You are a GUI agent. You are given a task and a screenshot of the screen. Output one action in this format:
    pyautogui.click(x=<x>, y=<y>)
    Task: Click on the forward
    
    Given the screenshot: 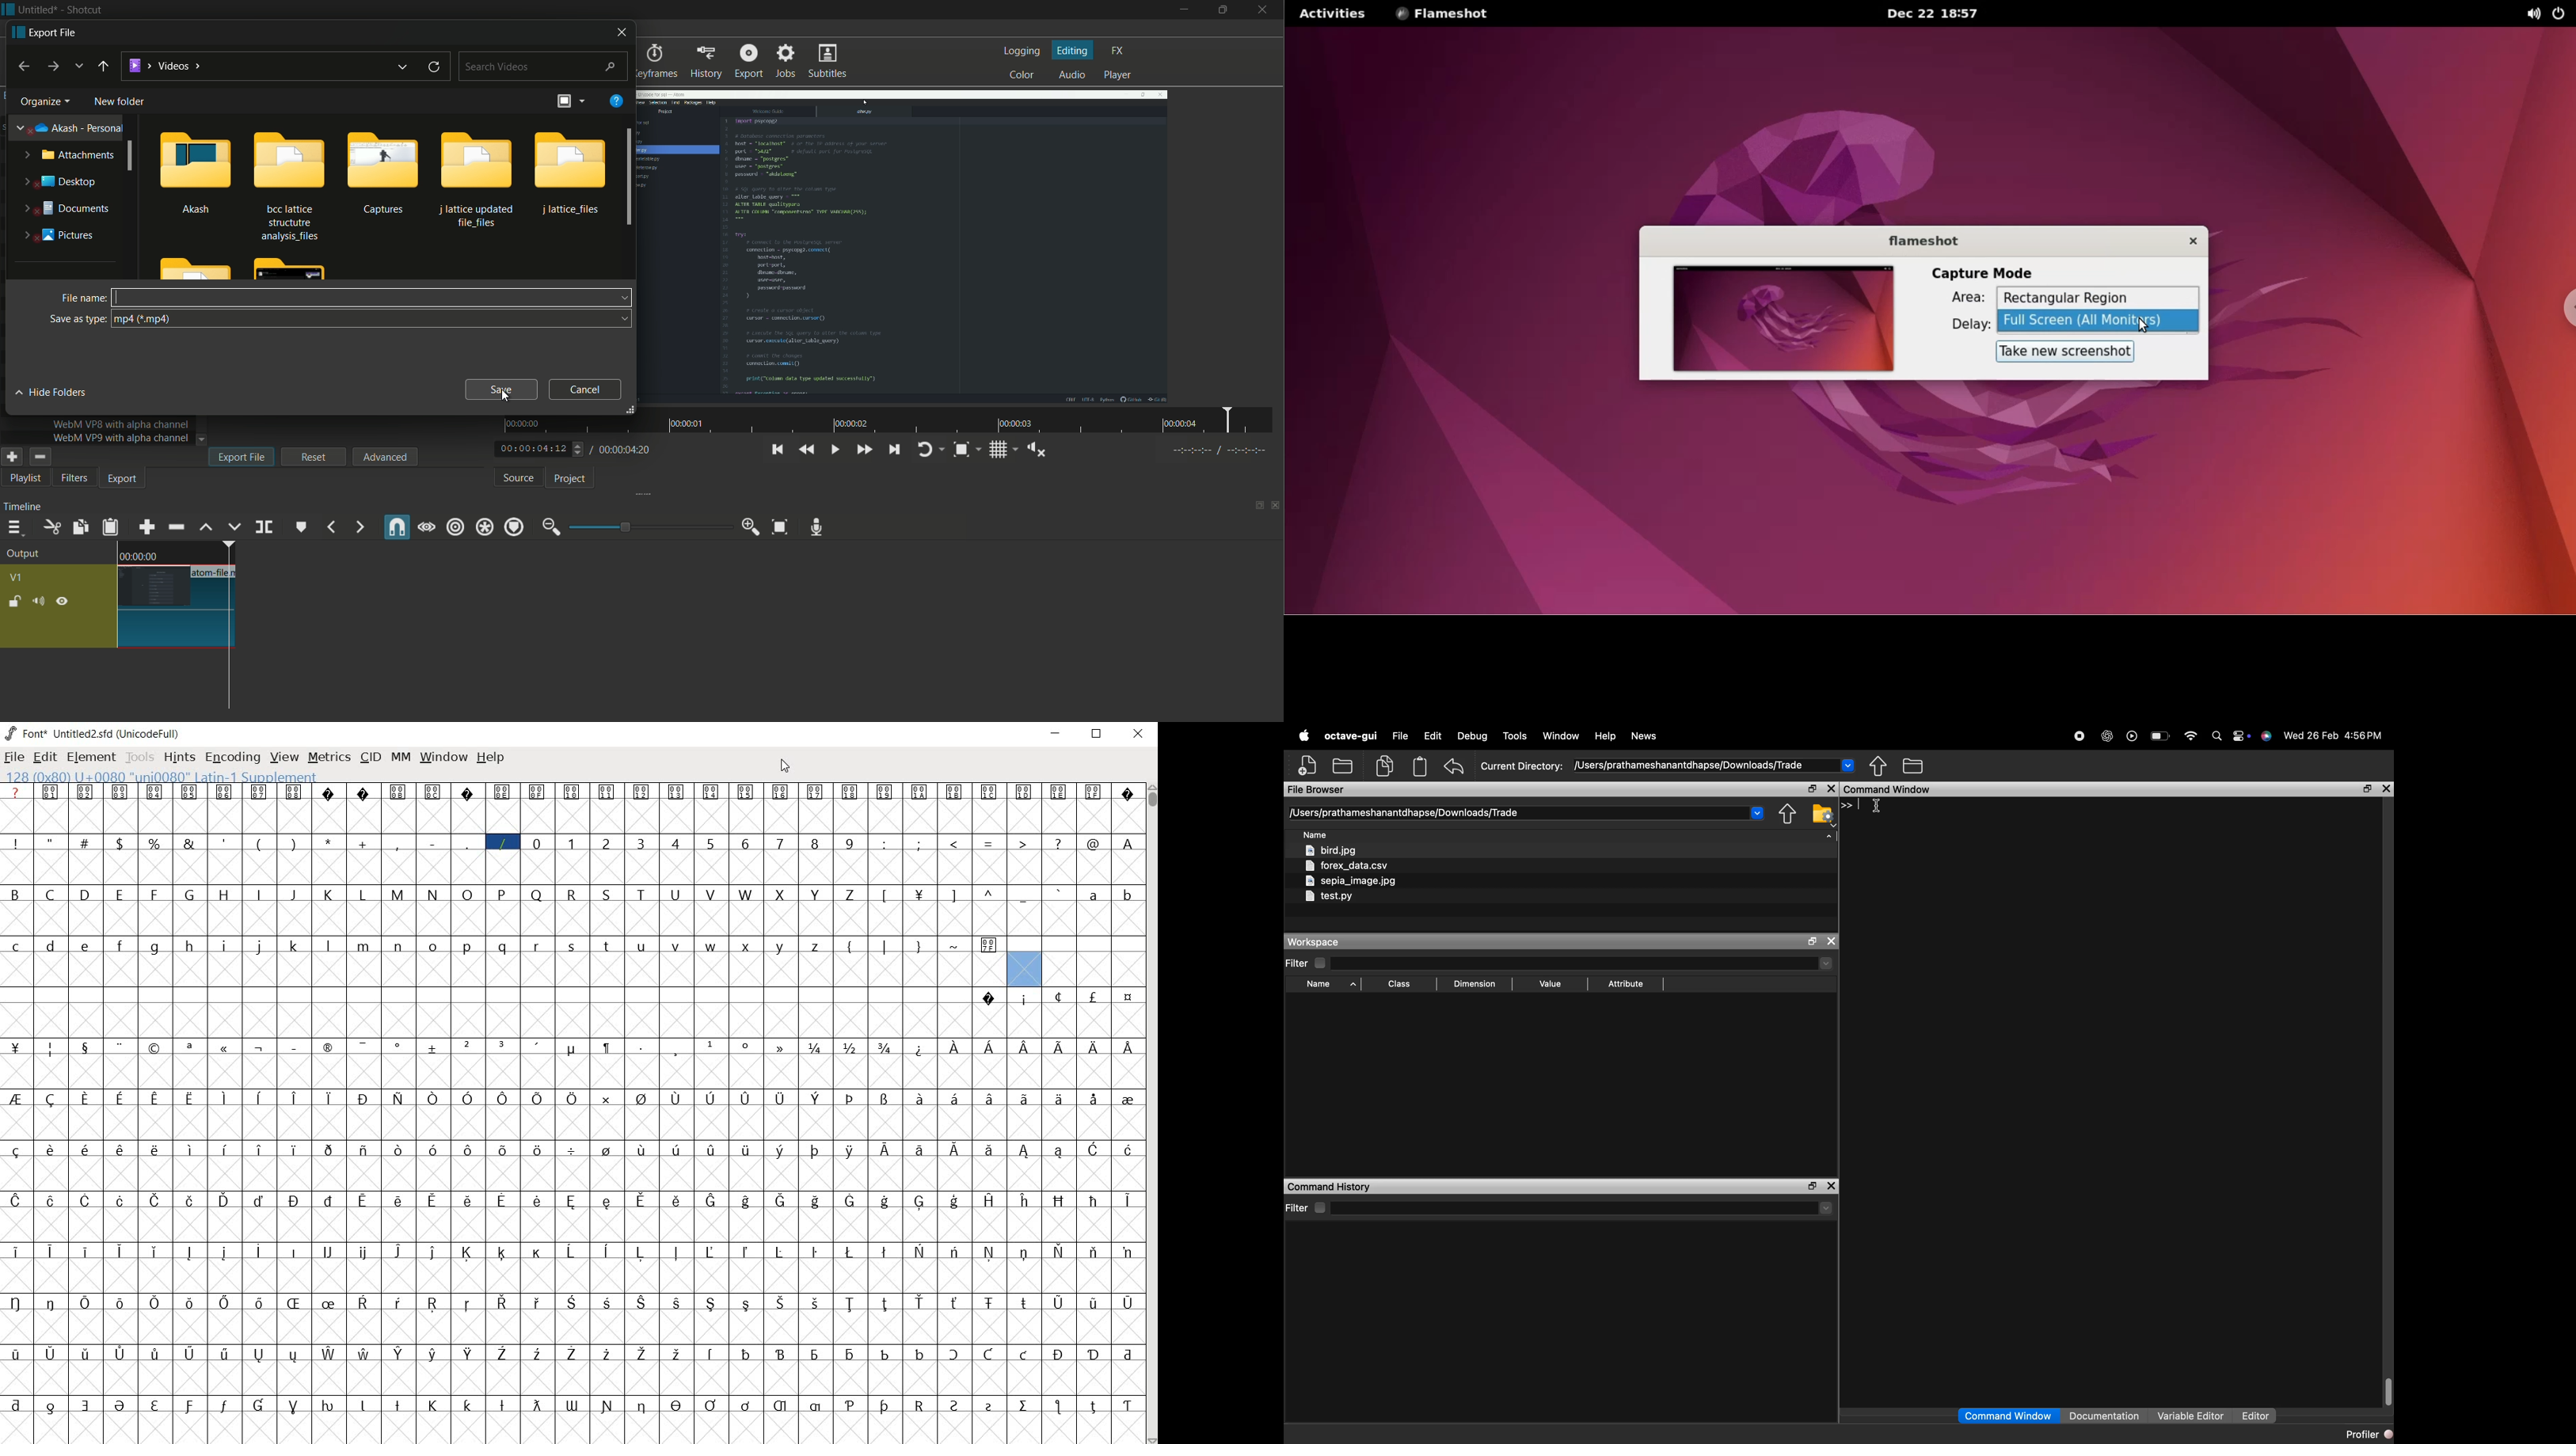 What is the action you would take?
    pyautogui.click(x=55, y=67)
    